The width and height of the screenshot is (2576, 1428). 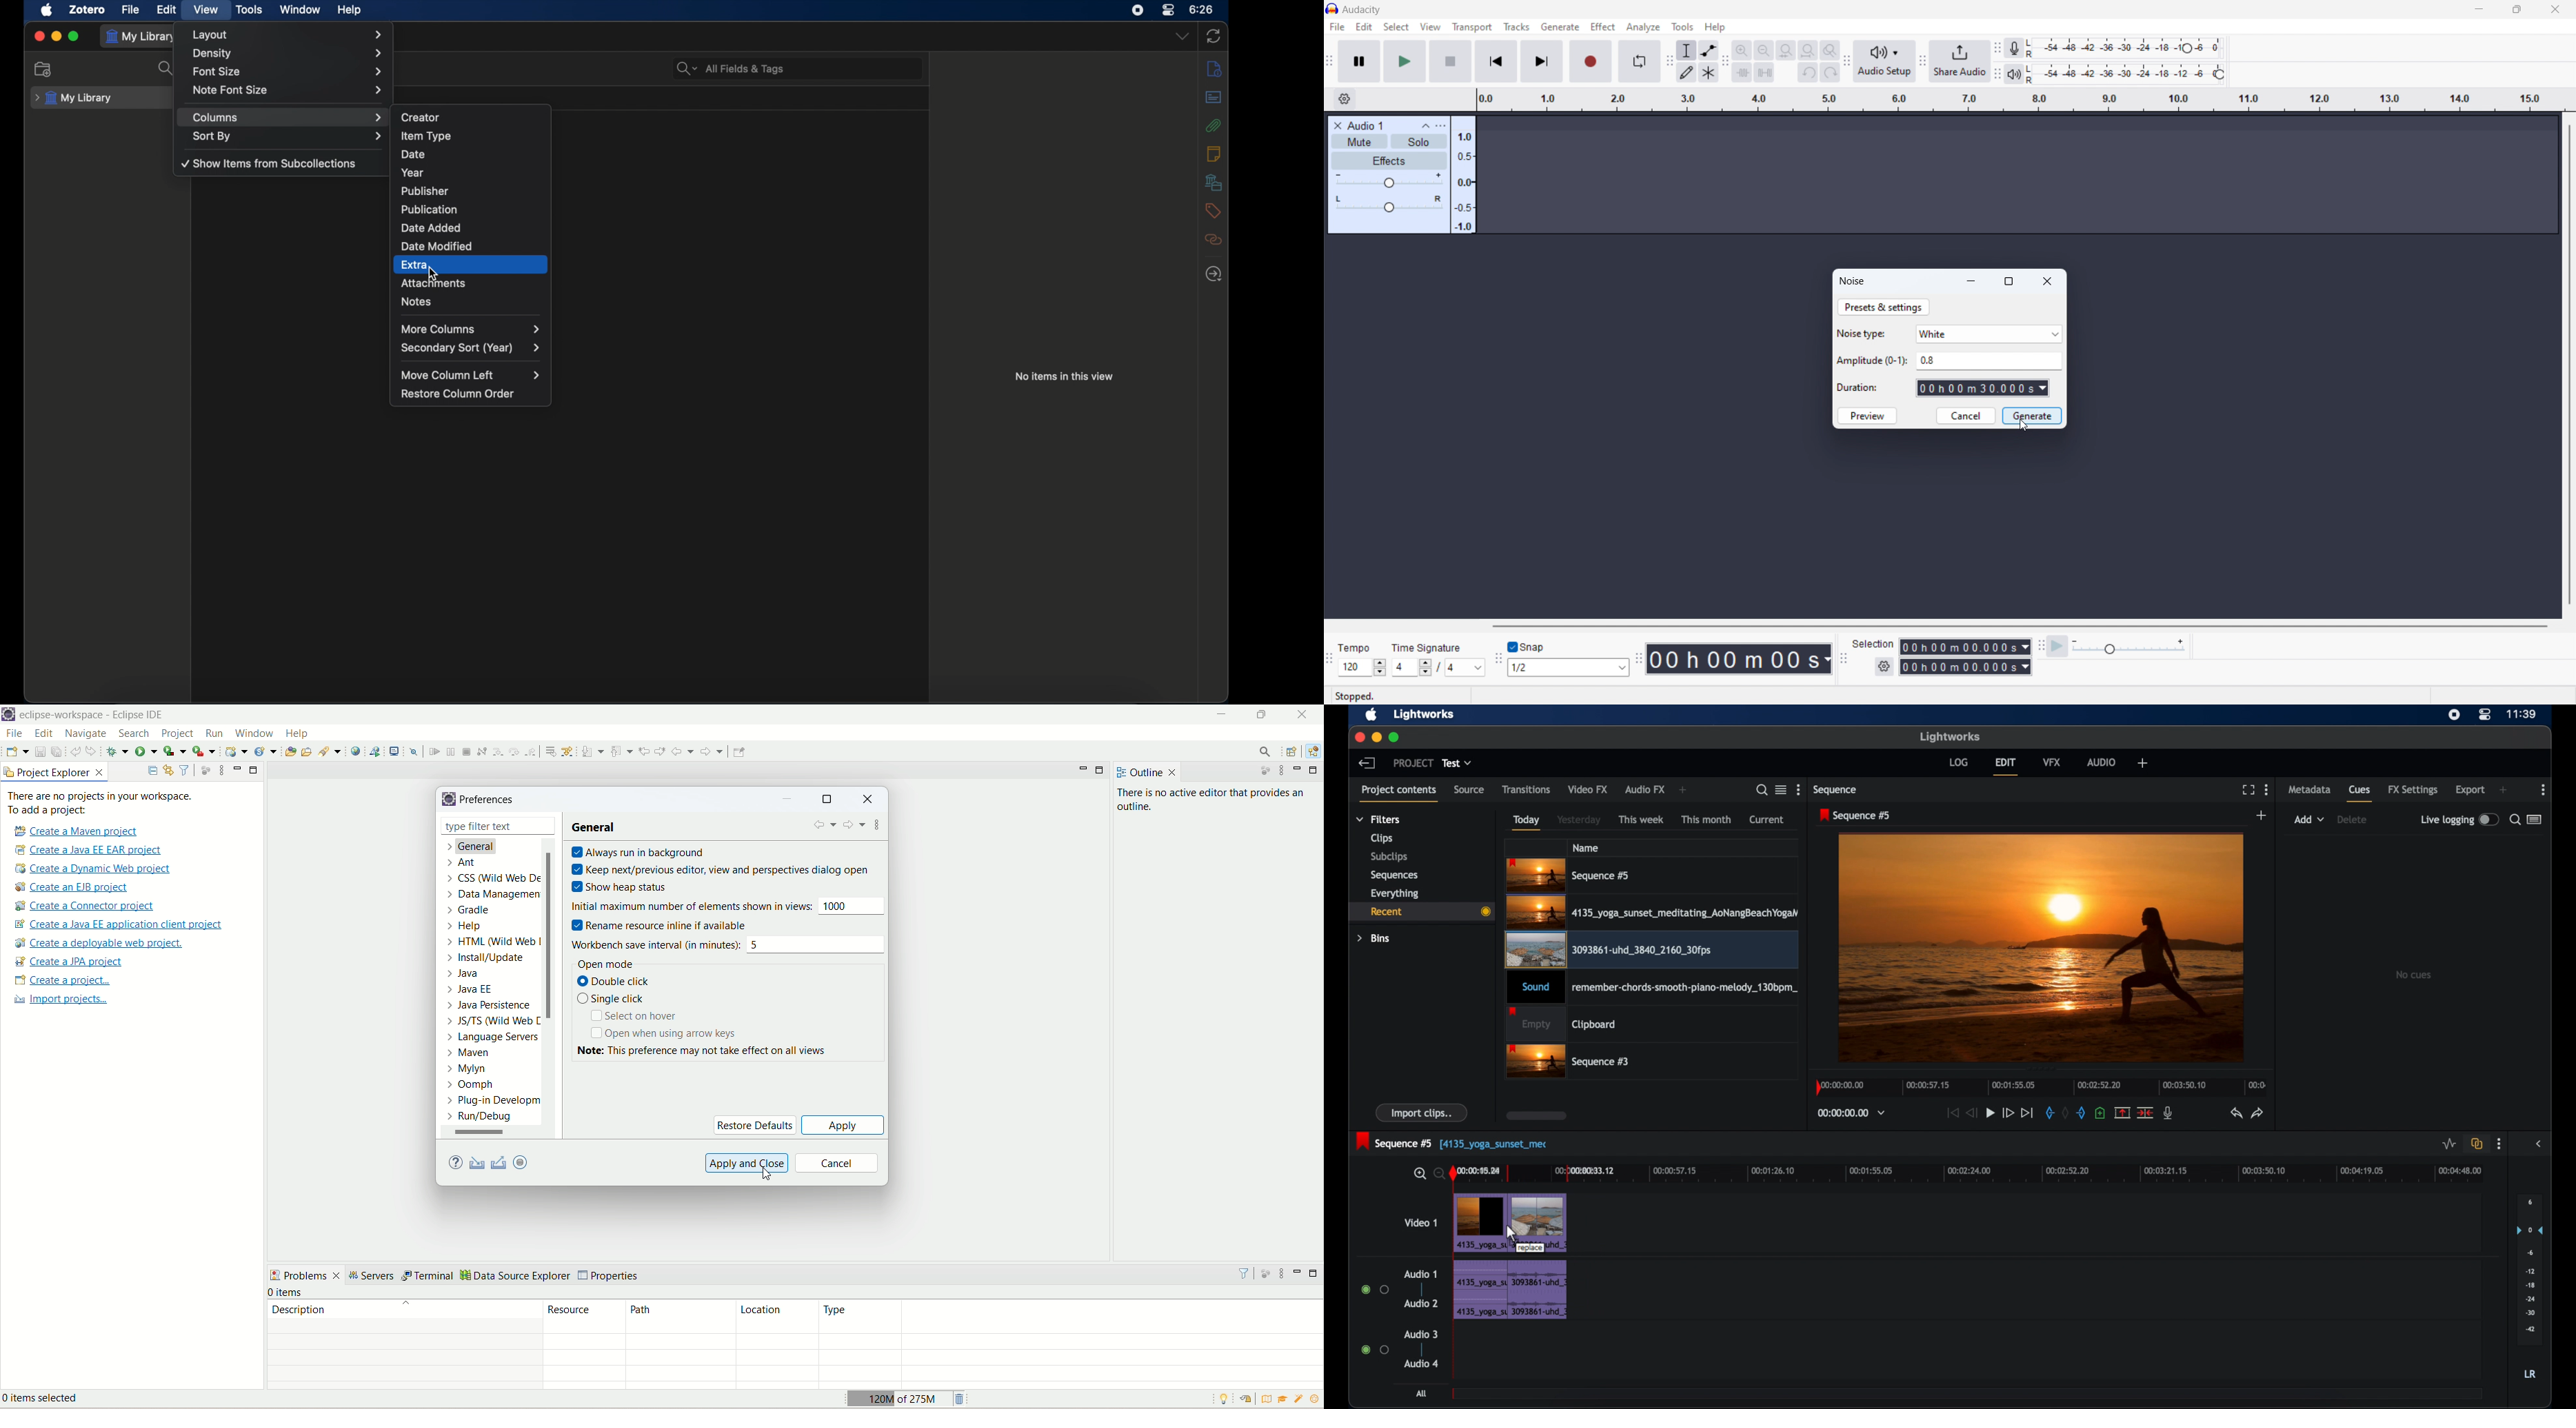 I want to click on related, so click(x=1214, y=239).